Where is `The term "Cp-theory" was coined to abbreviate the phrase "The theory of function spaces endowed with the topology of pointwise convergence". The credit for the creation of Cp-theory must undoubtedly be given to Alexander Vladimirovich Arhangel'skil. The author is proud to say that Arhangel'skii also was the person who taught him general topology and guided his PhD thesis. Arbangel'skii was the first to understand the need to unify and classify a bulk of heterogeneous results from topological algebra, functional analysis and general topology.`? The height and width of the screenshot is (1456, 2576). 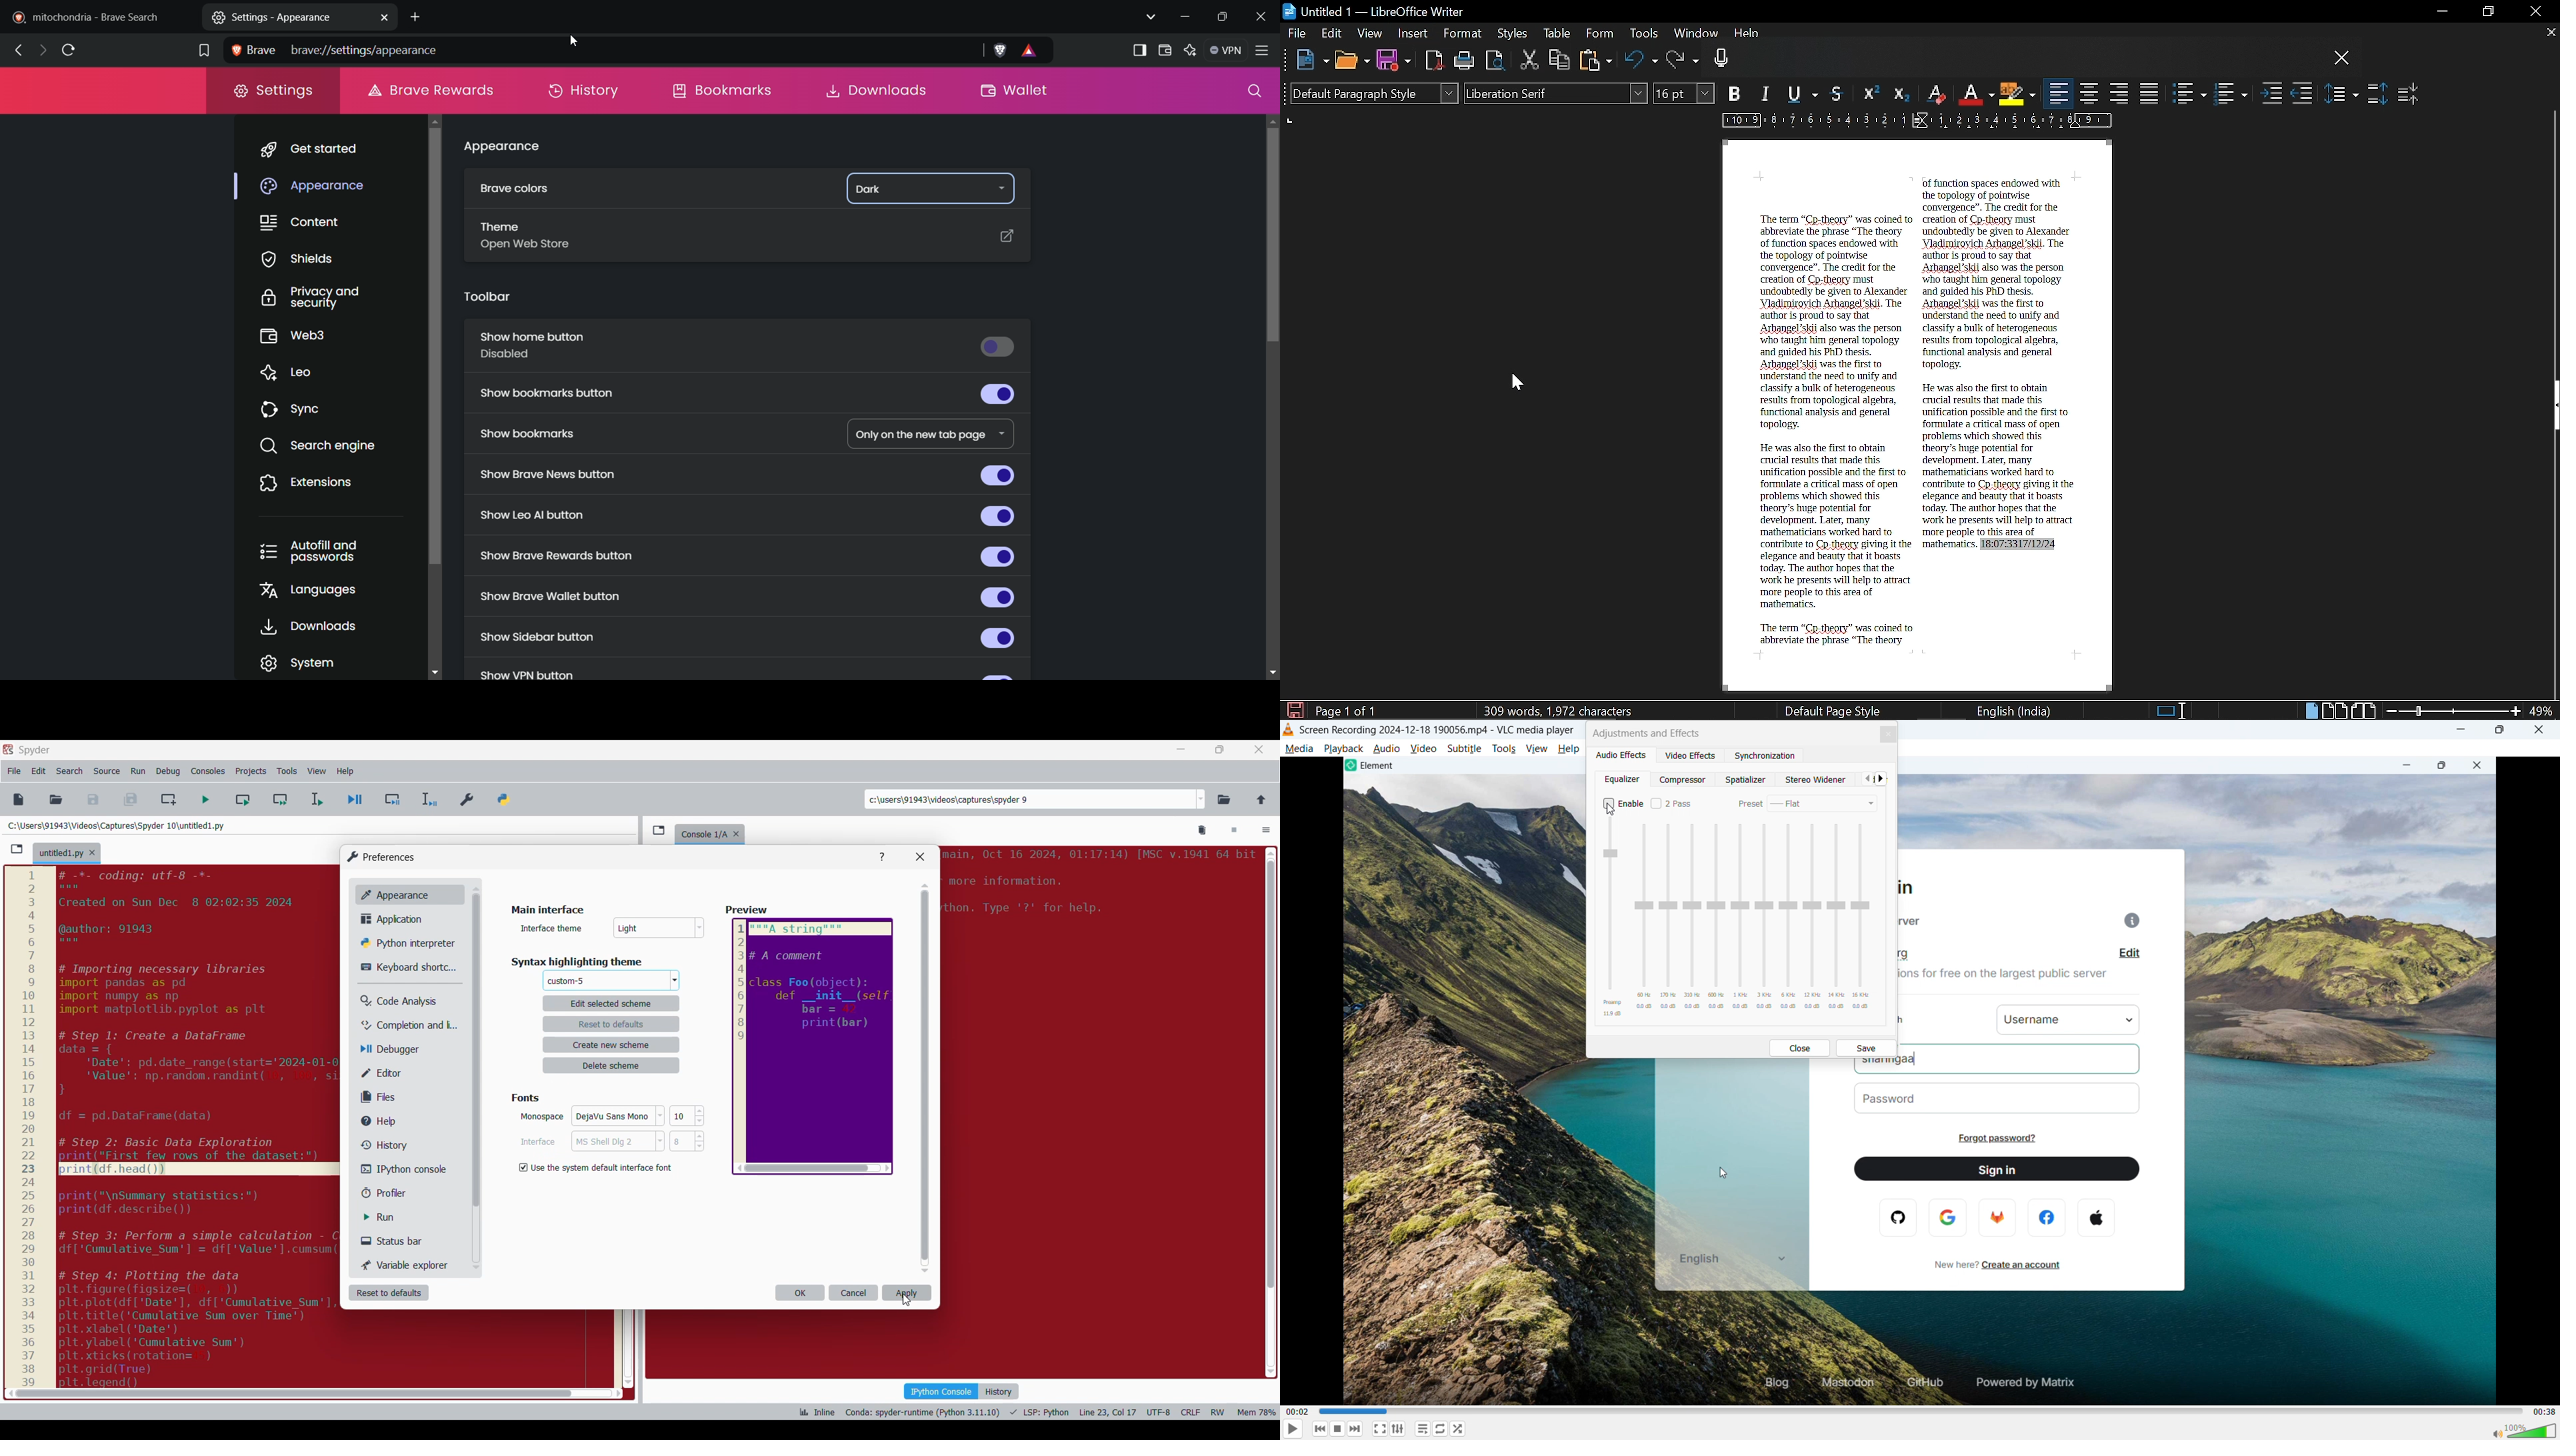
The term "Cp-theory" was coined to abbreviate the phrase "The theory of function spaces endowed with the topology of pointwise convergence". The credit for the creation of Cp-theory must undoubtedly be given to Alexander Vladimirovich Arhangel'skil. The author is proud to say that Arhangel'skii also was the person who taught him general topology and guided his PhD thesis. Arbangel'skii was the first to understand the need to unify and classify a bulk of heterogeneous results from topological algebra, functional analysis and general topology. is located at coordinates (1833, 322).